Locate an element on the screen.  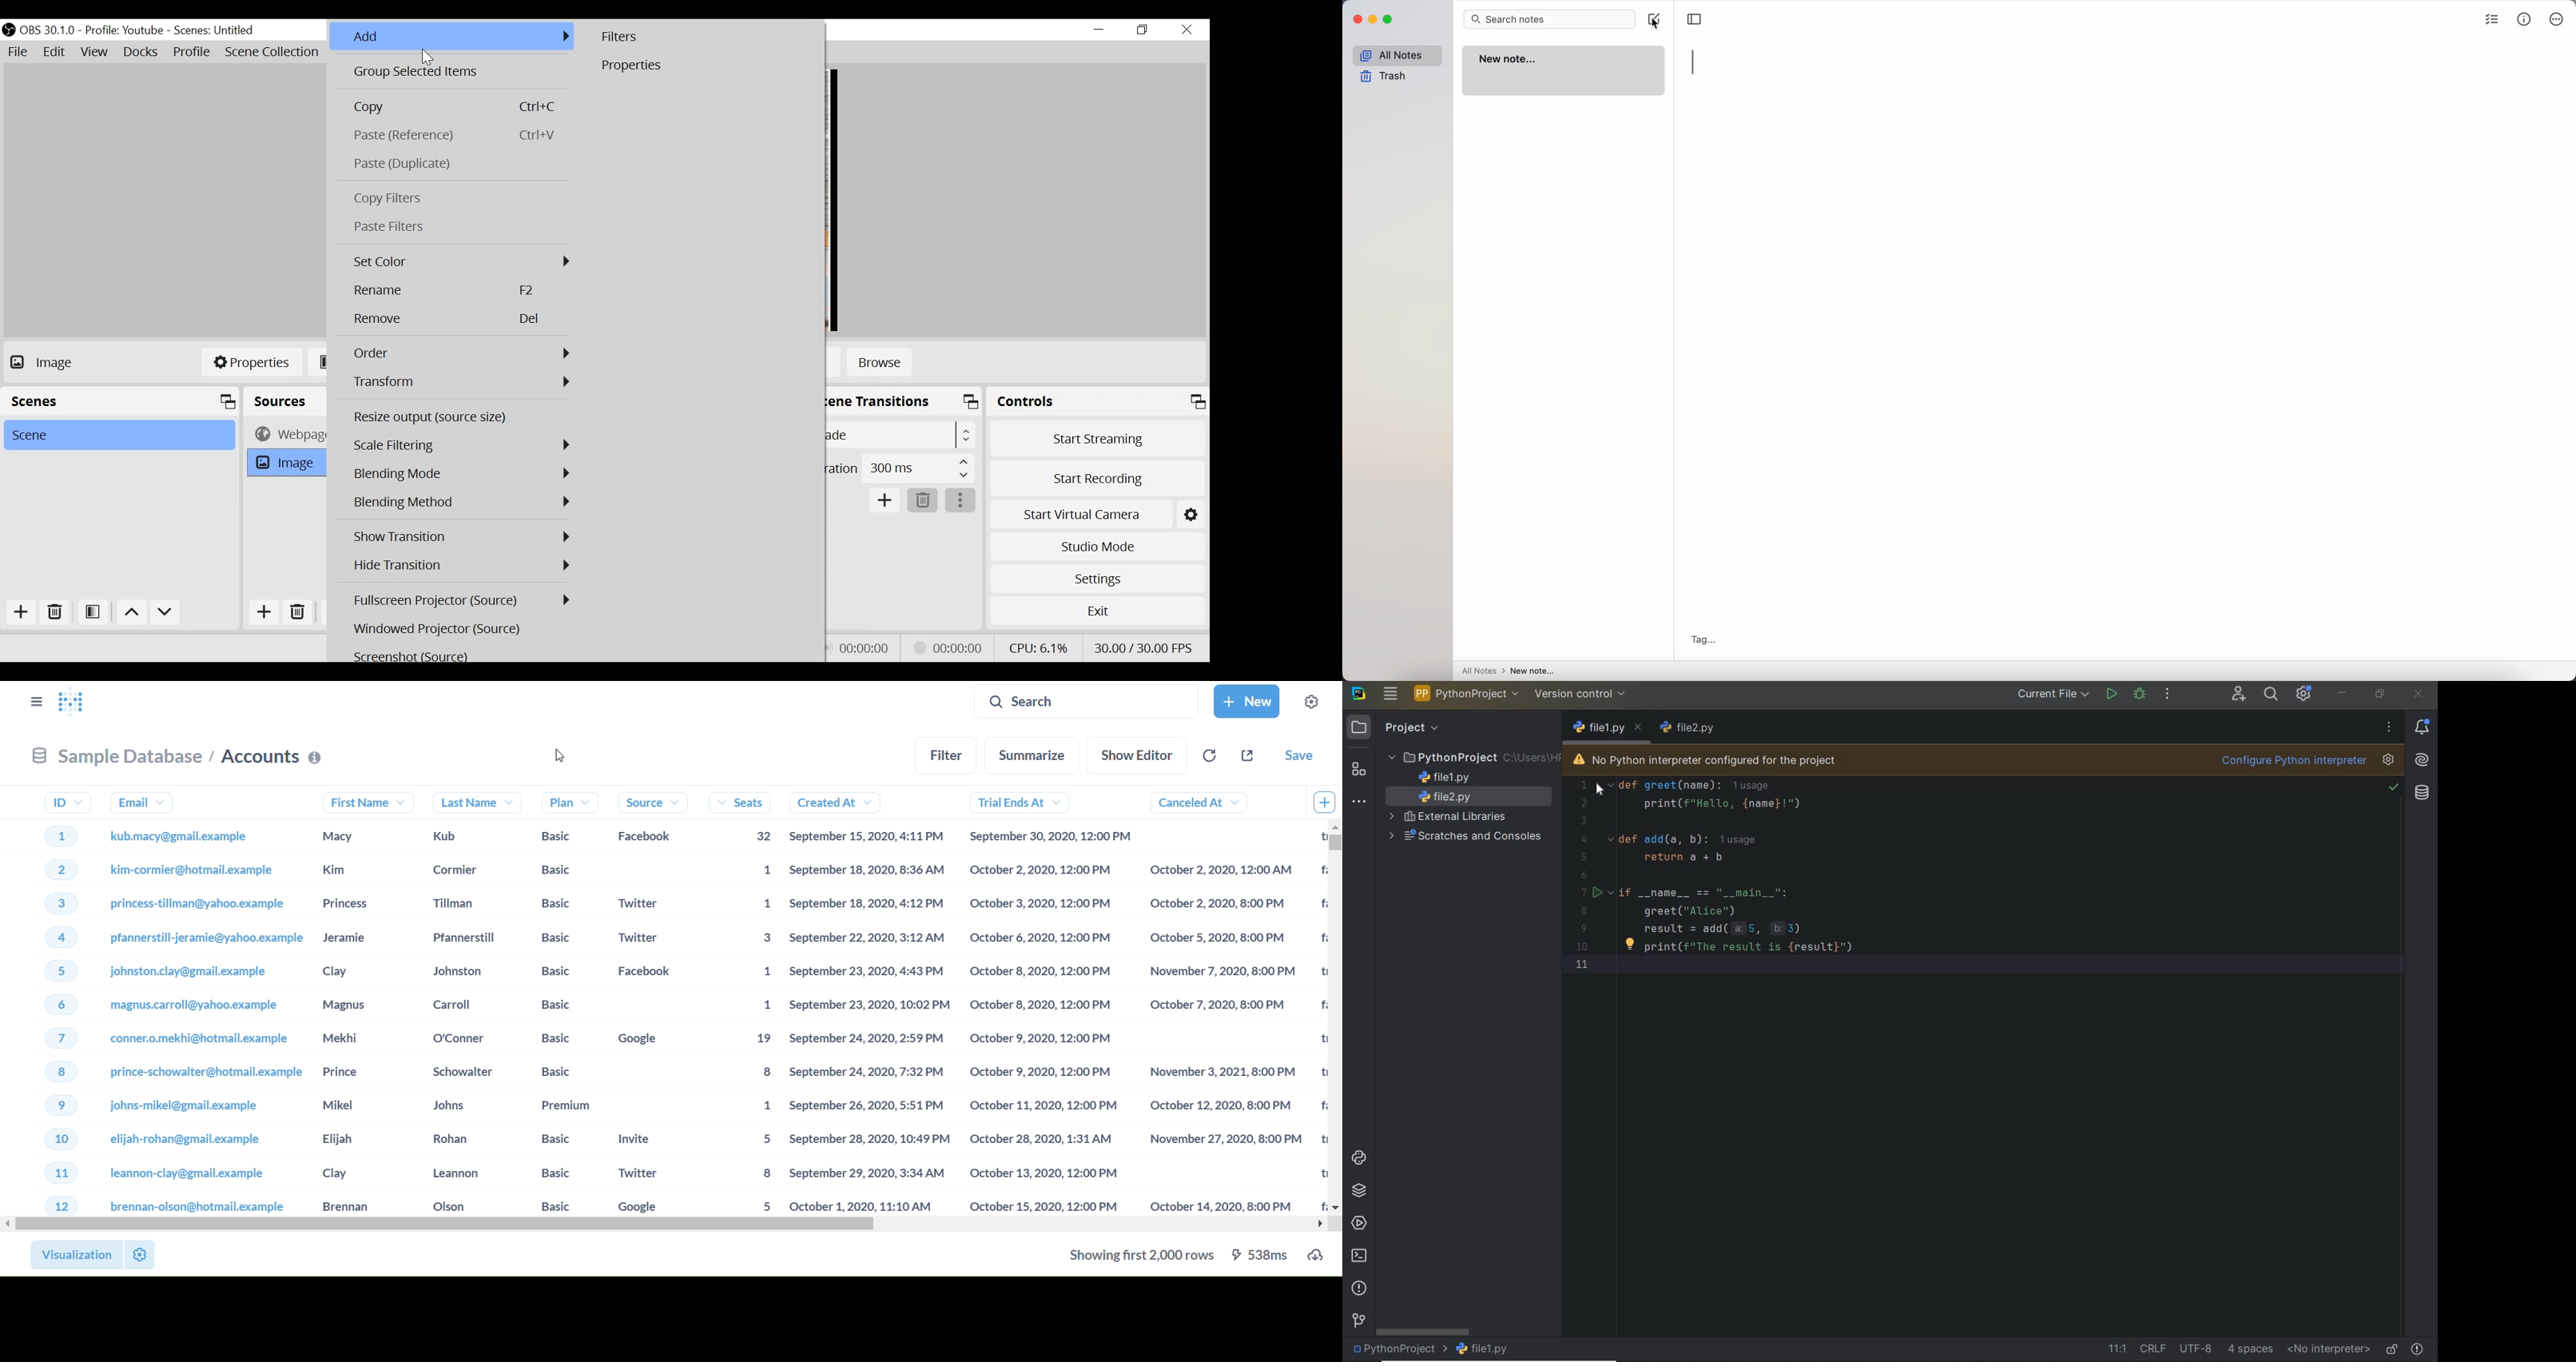
terminal is located at coordinates (1358, 1257).